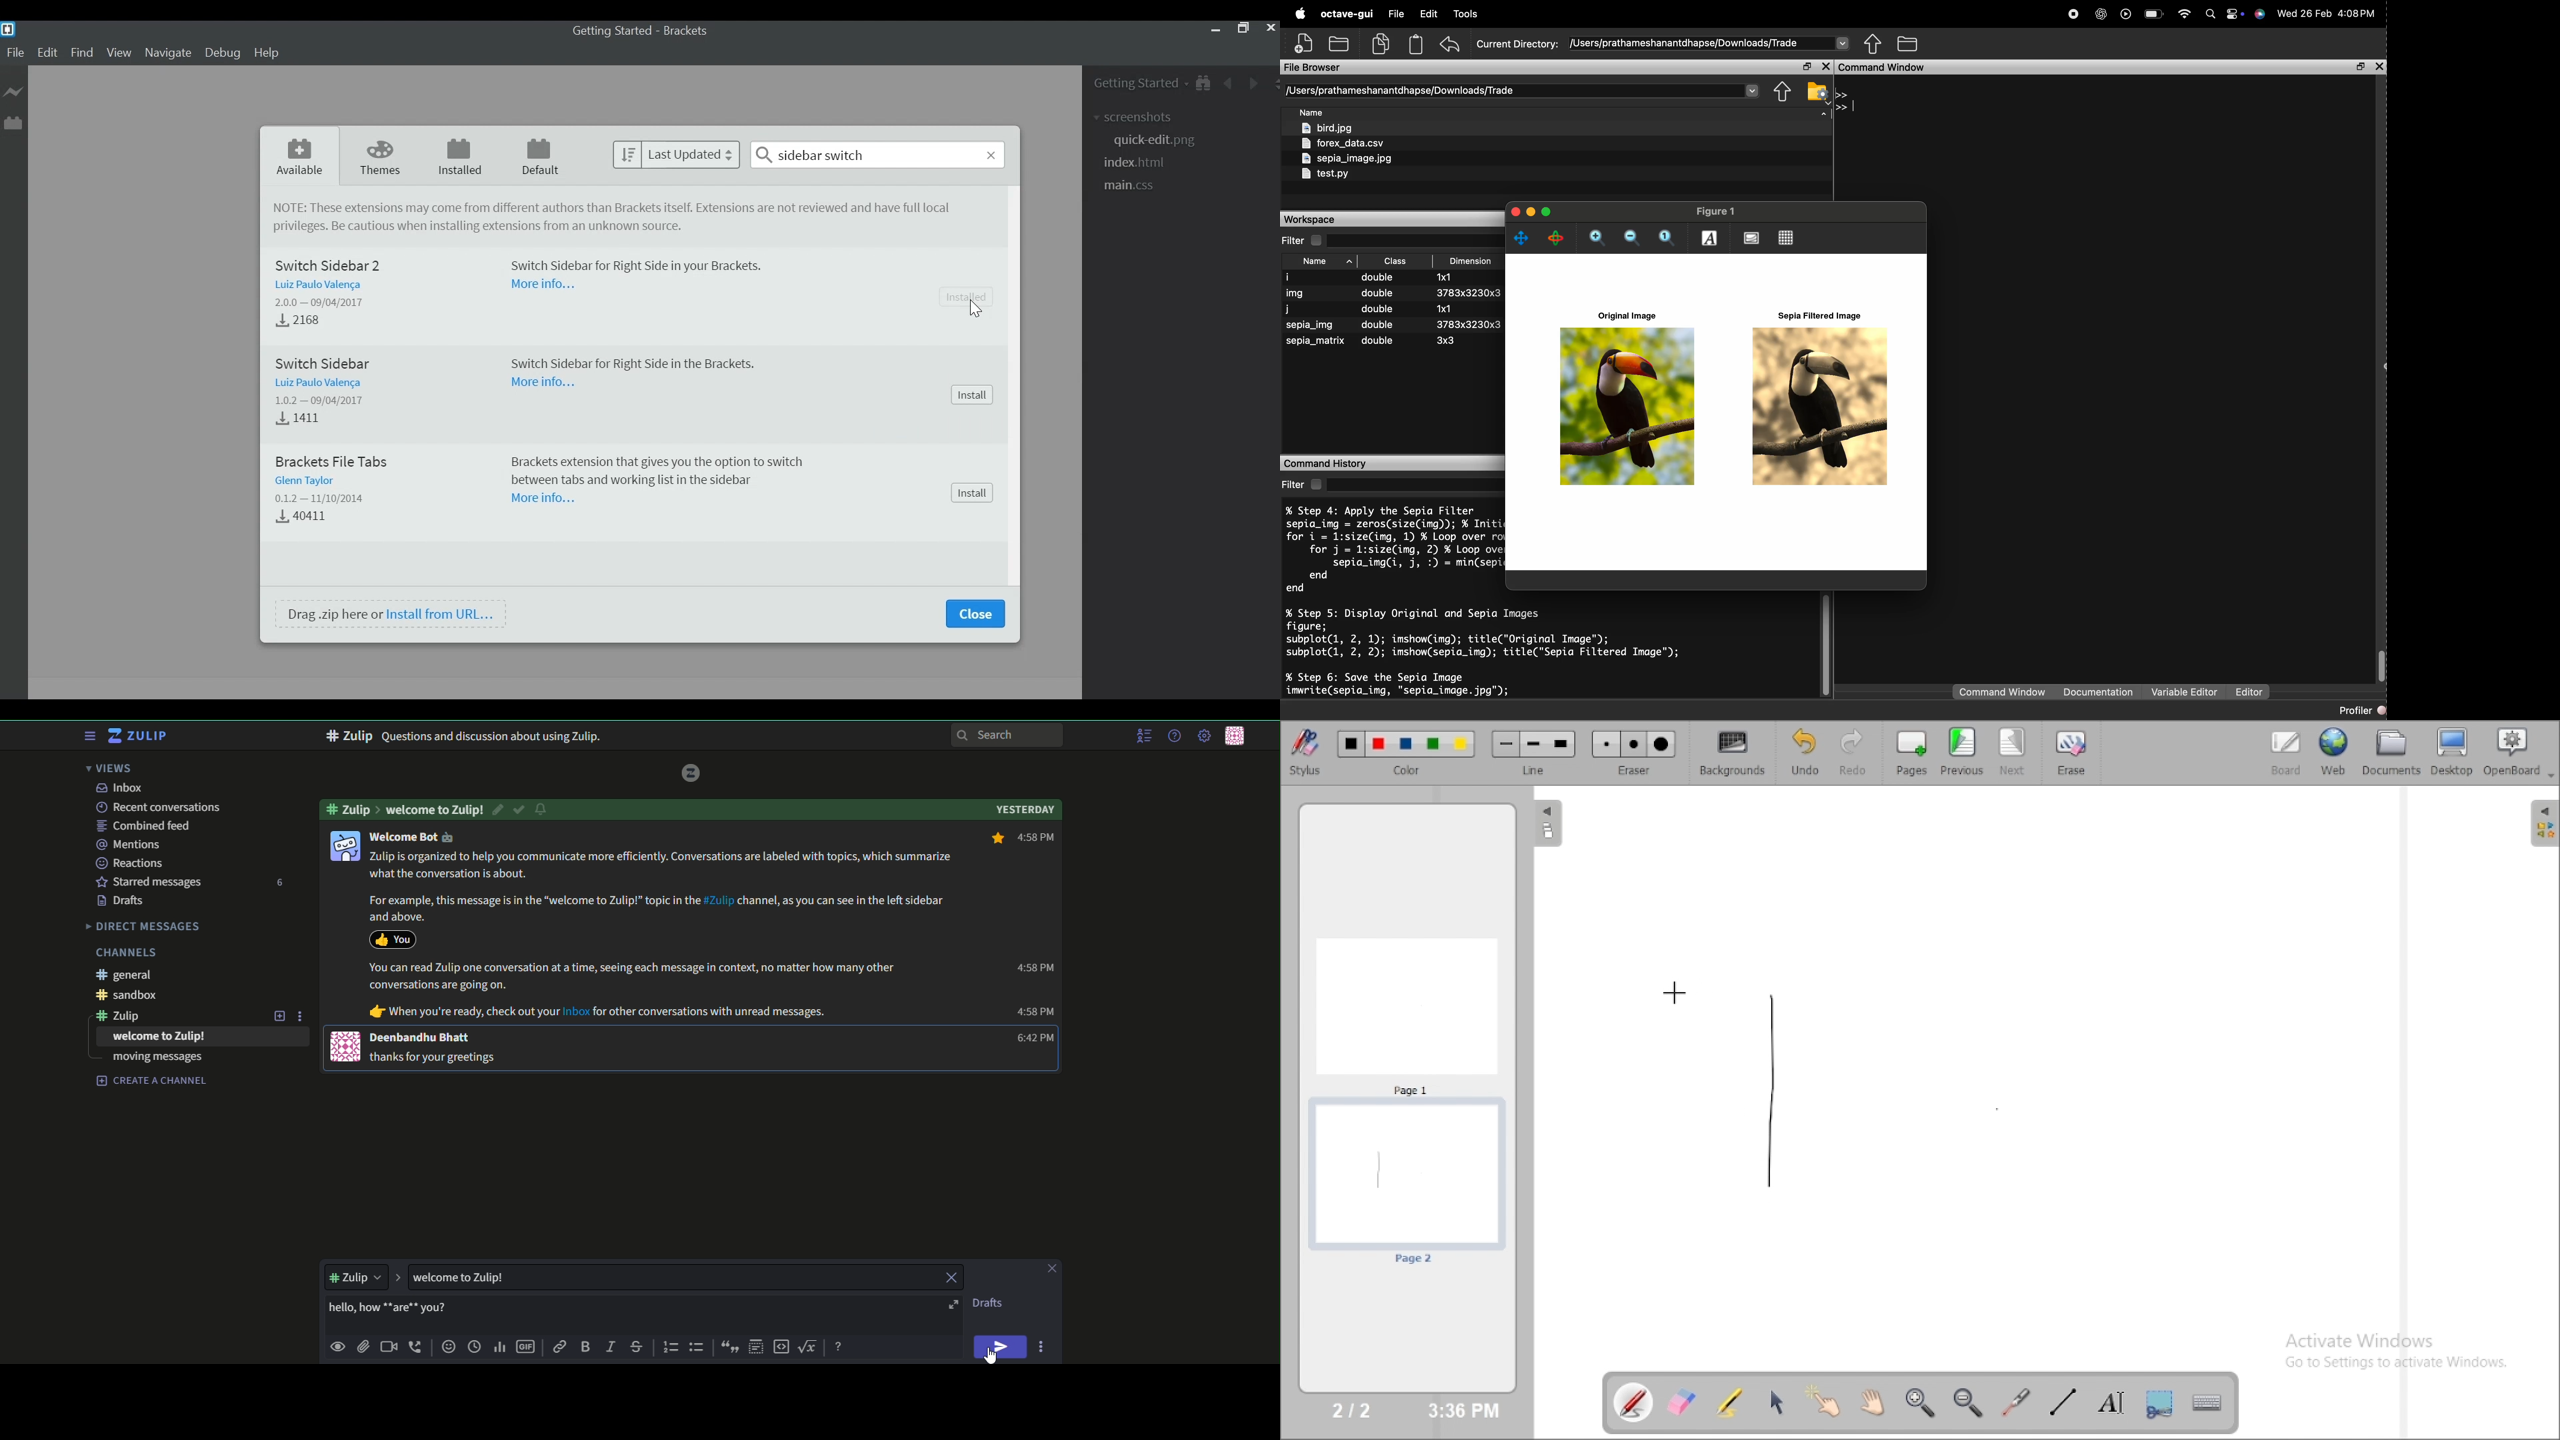  Describe the element at coordinates (1348, 159) in the screenshot. I see ` sepia_image.jpg` at that location.